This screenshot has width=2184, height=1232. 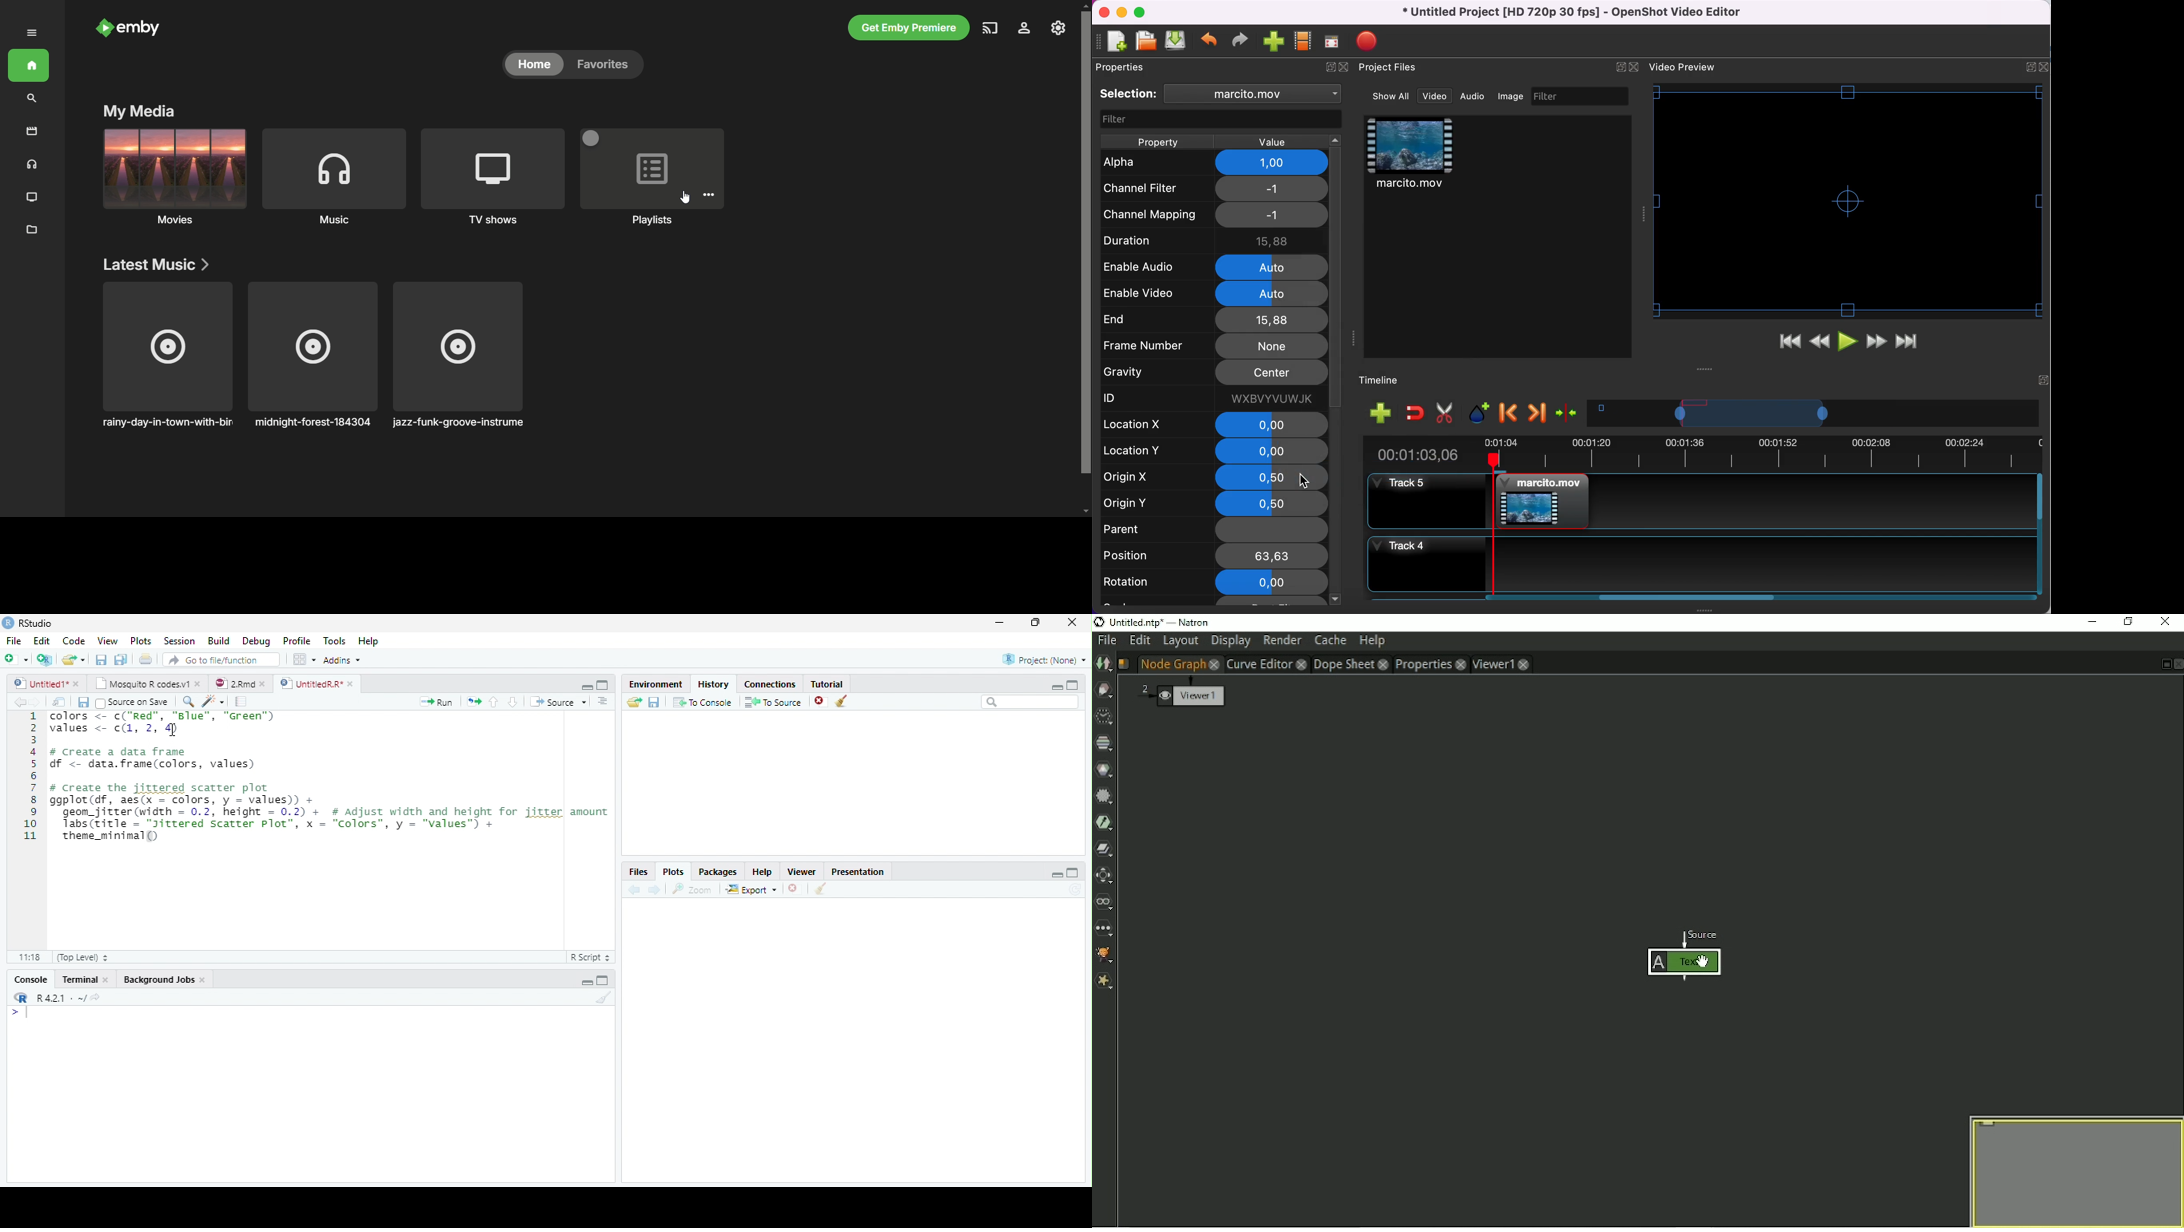 What do you see at coordinates (74, 640) in the screenshot?
I see `Code` at bounding box center [74, 640].